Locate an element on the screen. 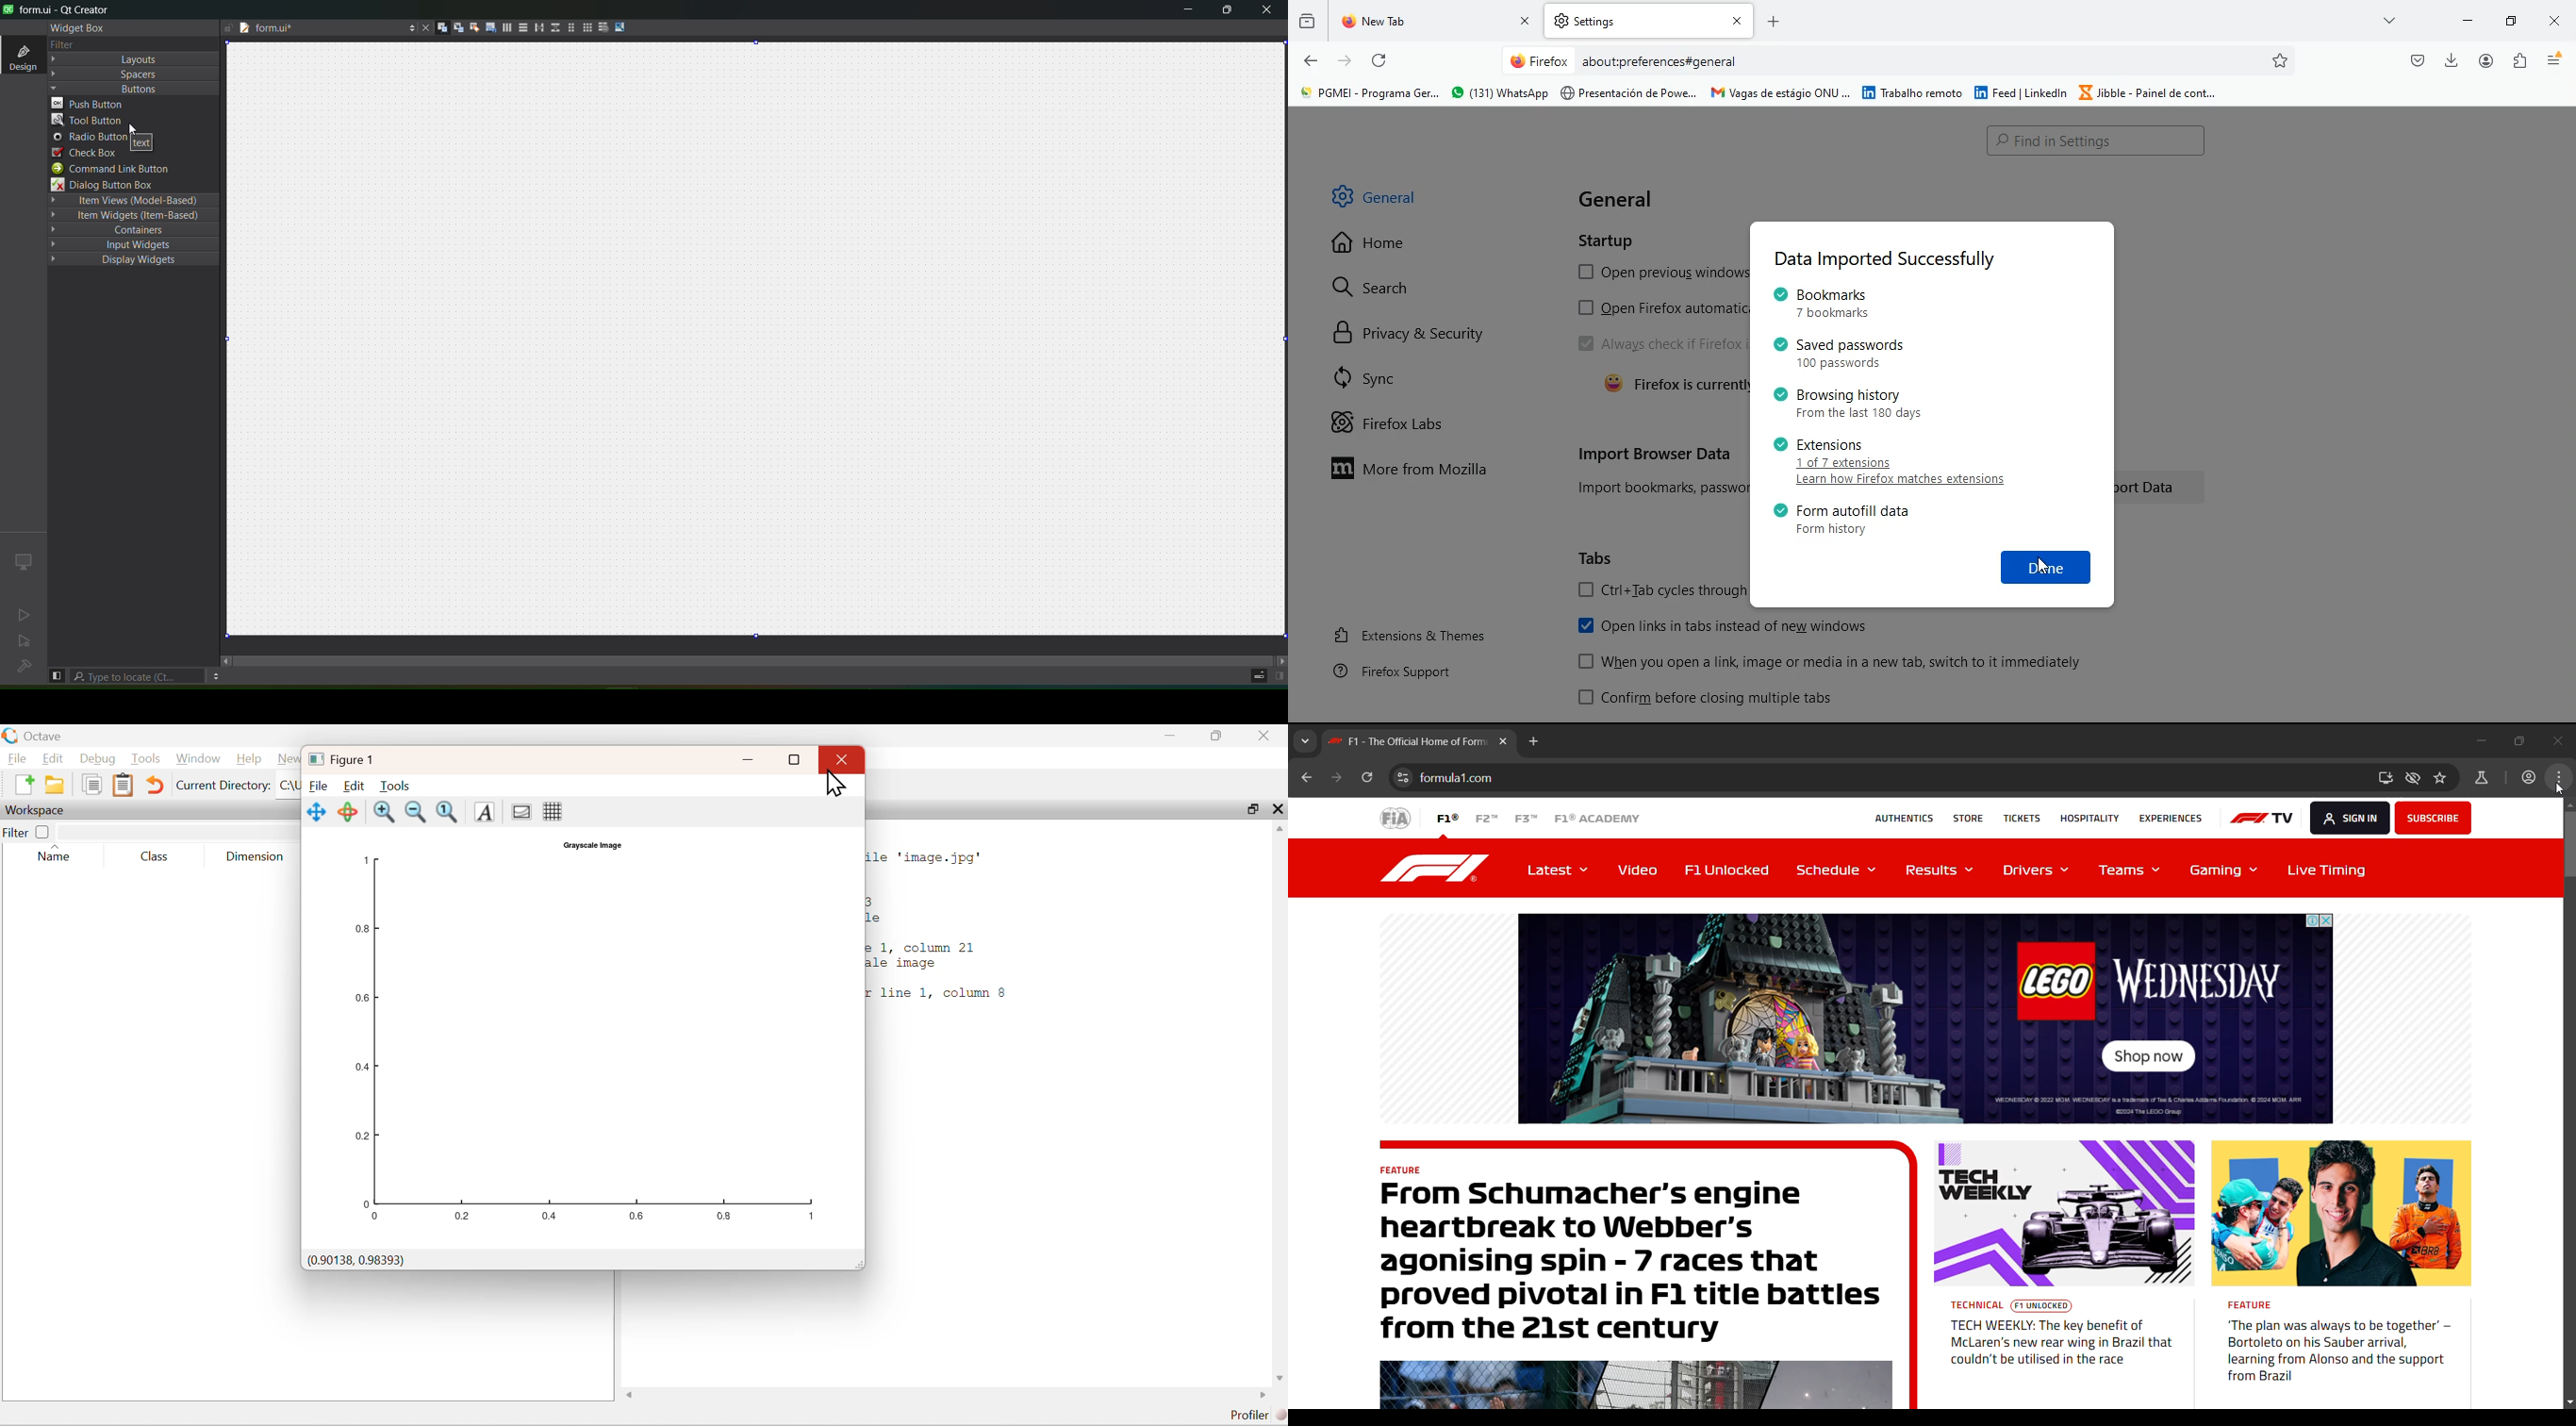 The width and height of the screenshot is (2576, 1428). Video is located at coordinates (1632, 869).